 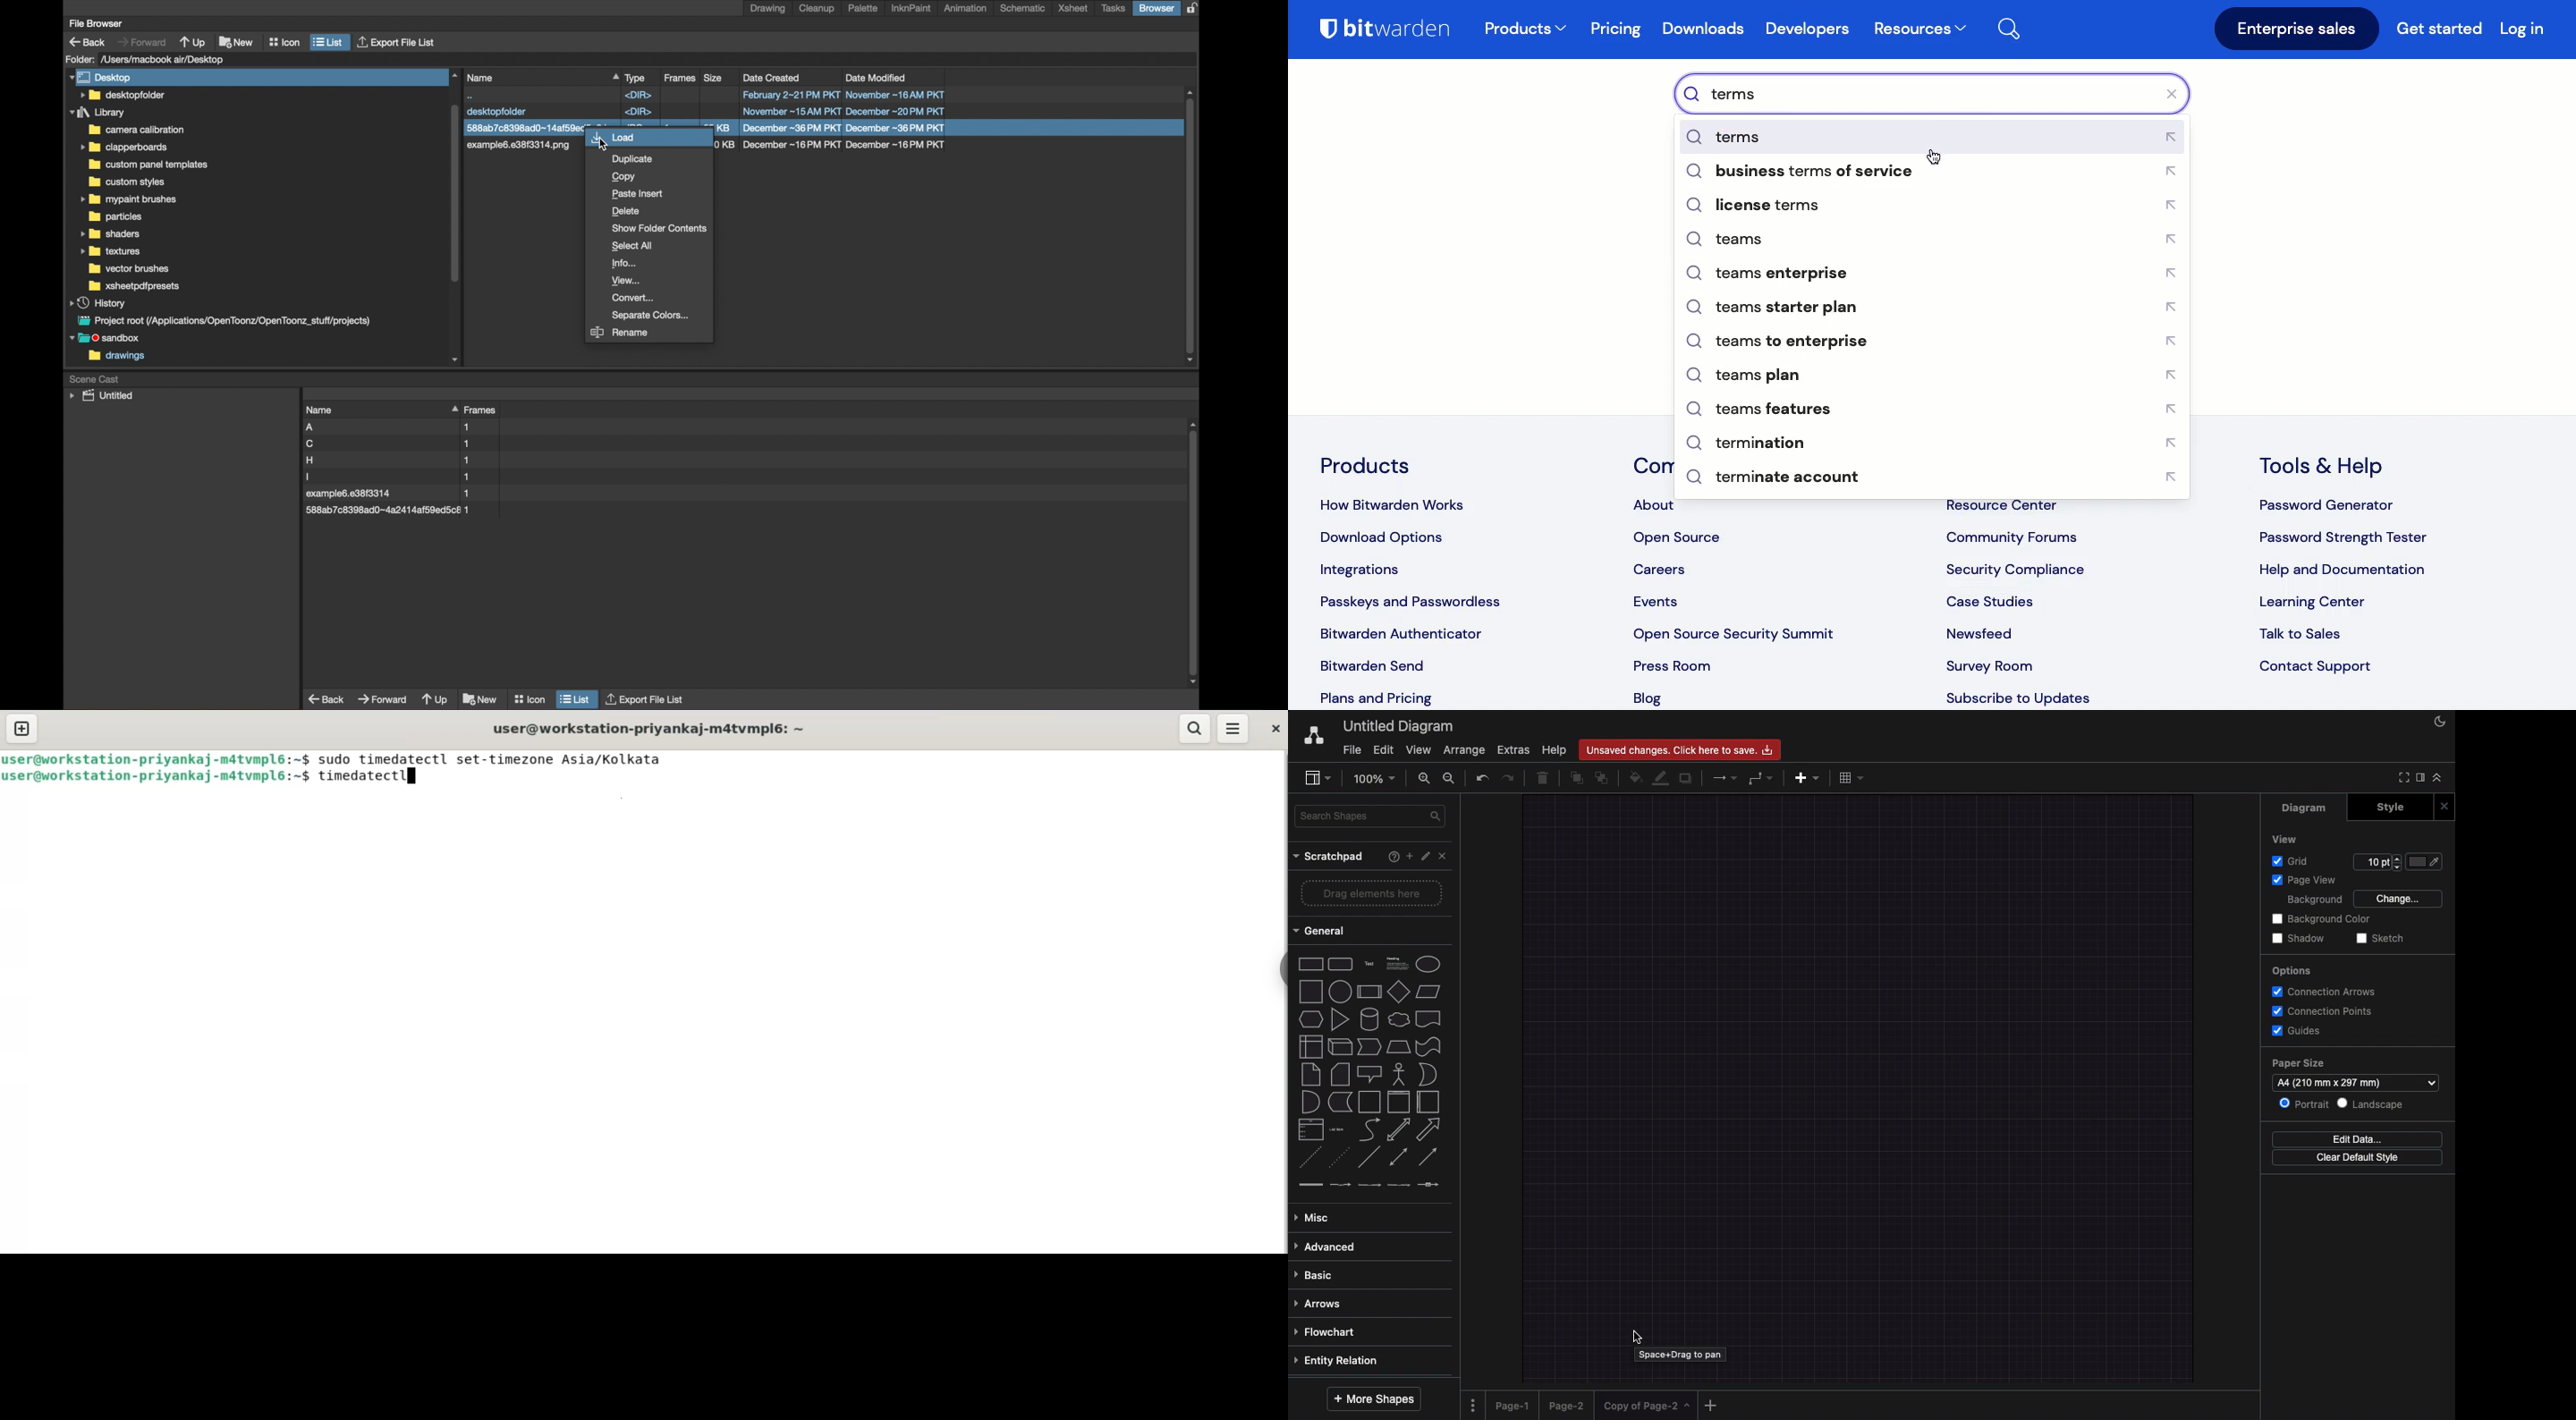 What do you see at coordinates (2301, 879) in the screenshot?
I see `Page view` at bounding box center [2301, 879].